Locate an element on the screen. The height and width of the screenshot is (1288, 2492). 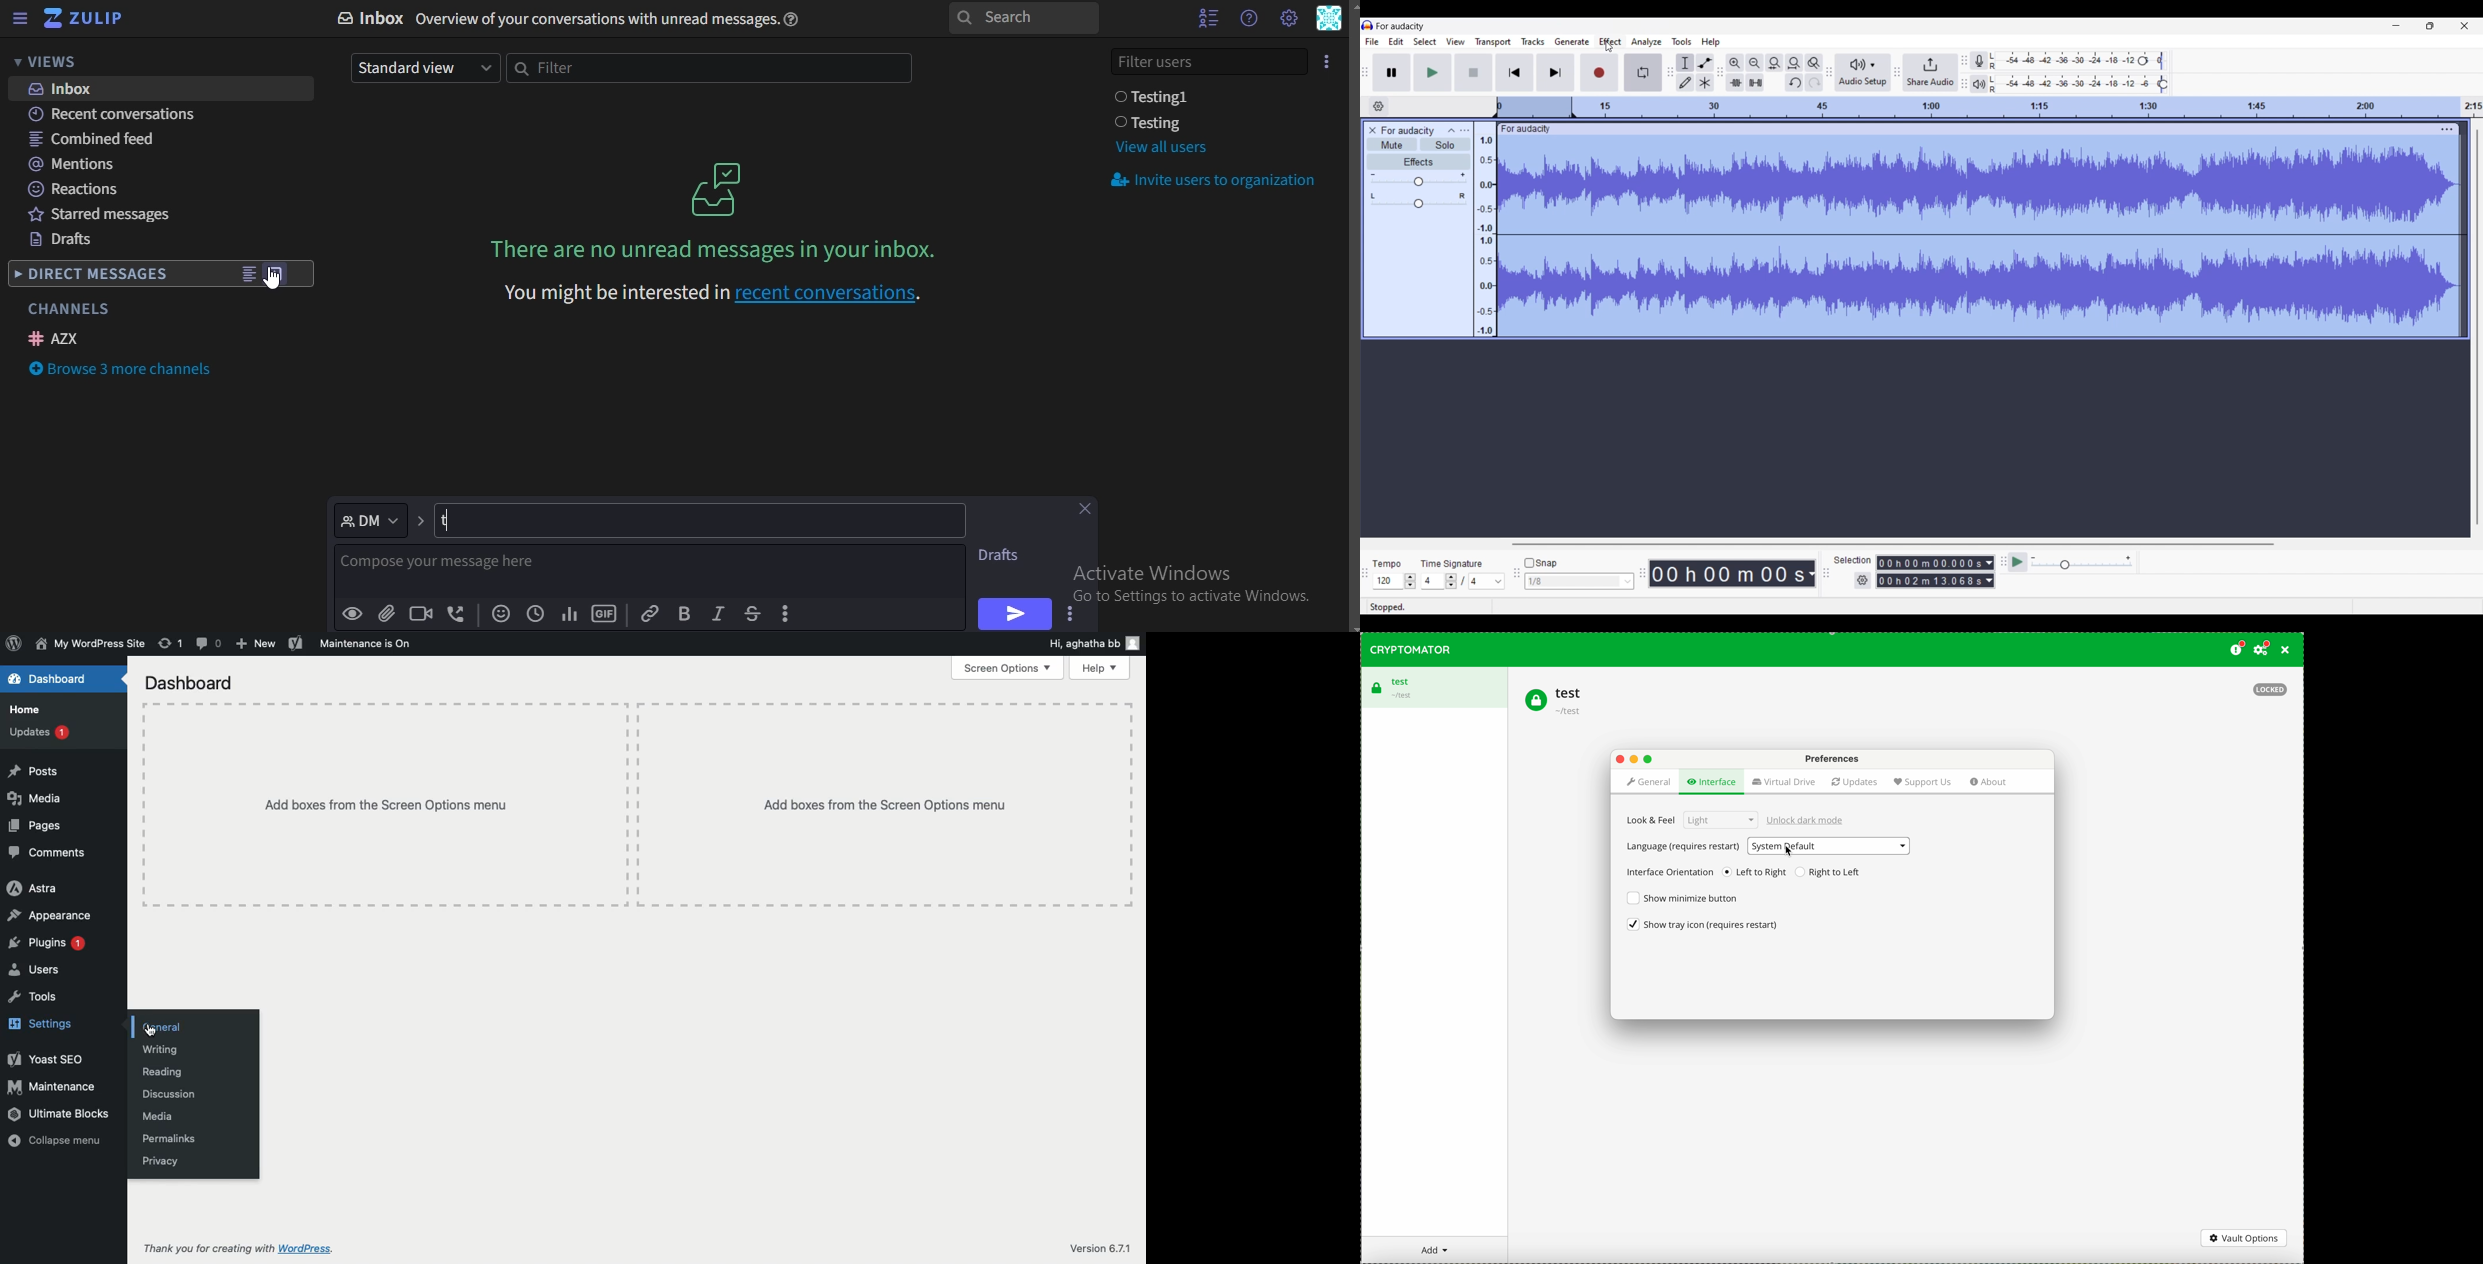
text is located at coordinates (461, 567).